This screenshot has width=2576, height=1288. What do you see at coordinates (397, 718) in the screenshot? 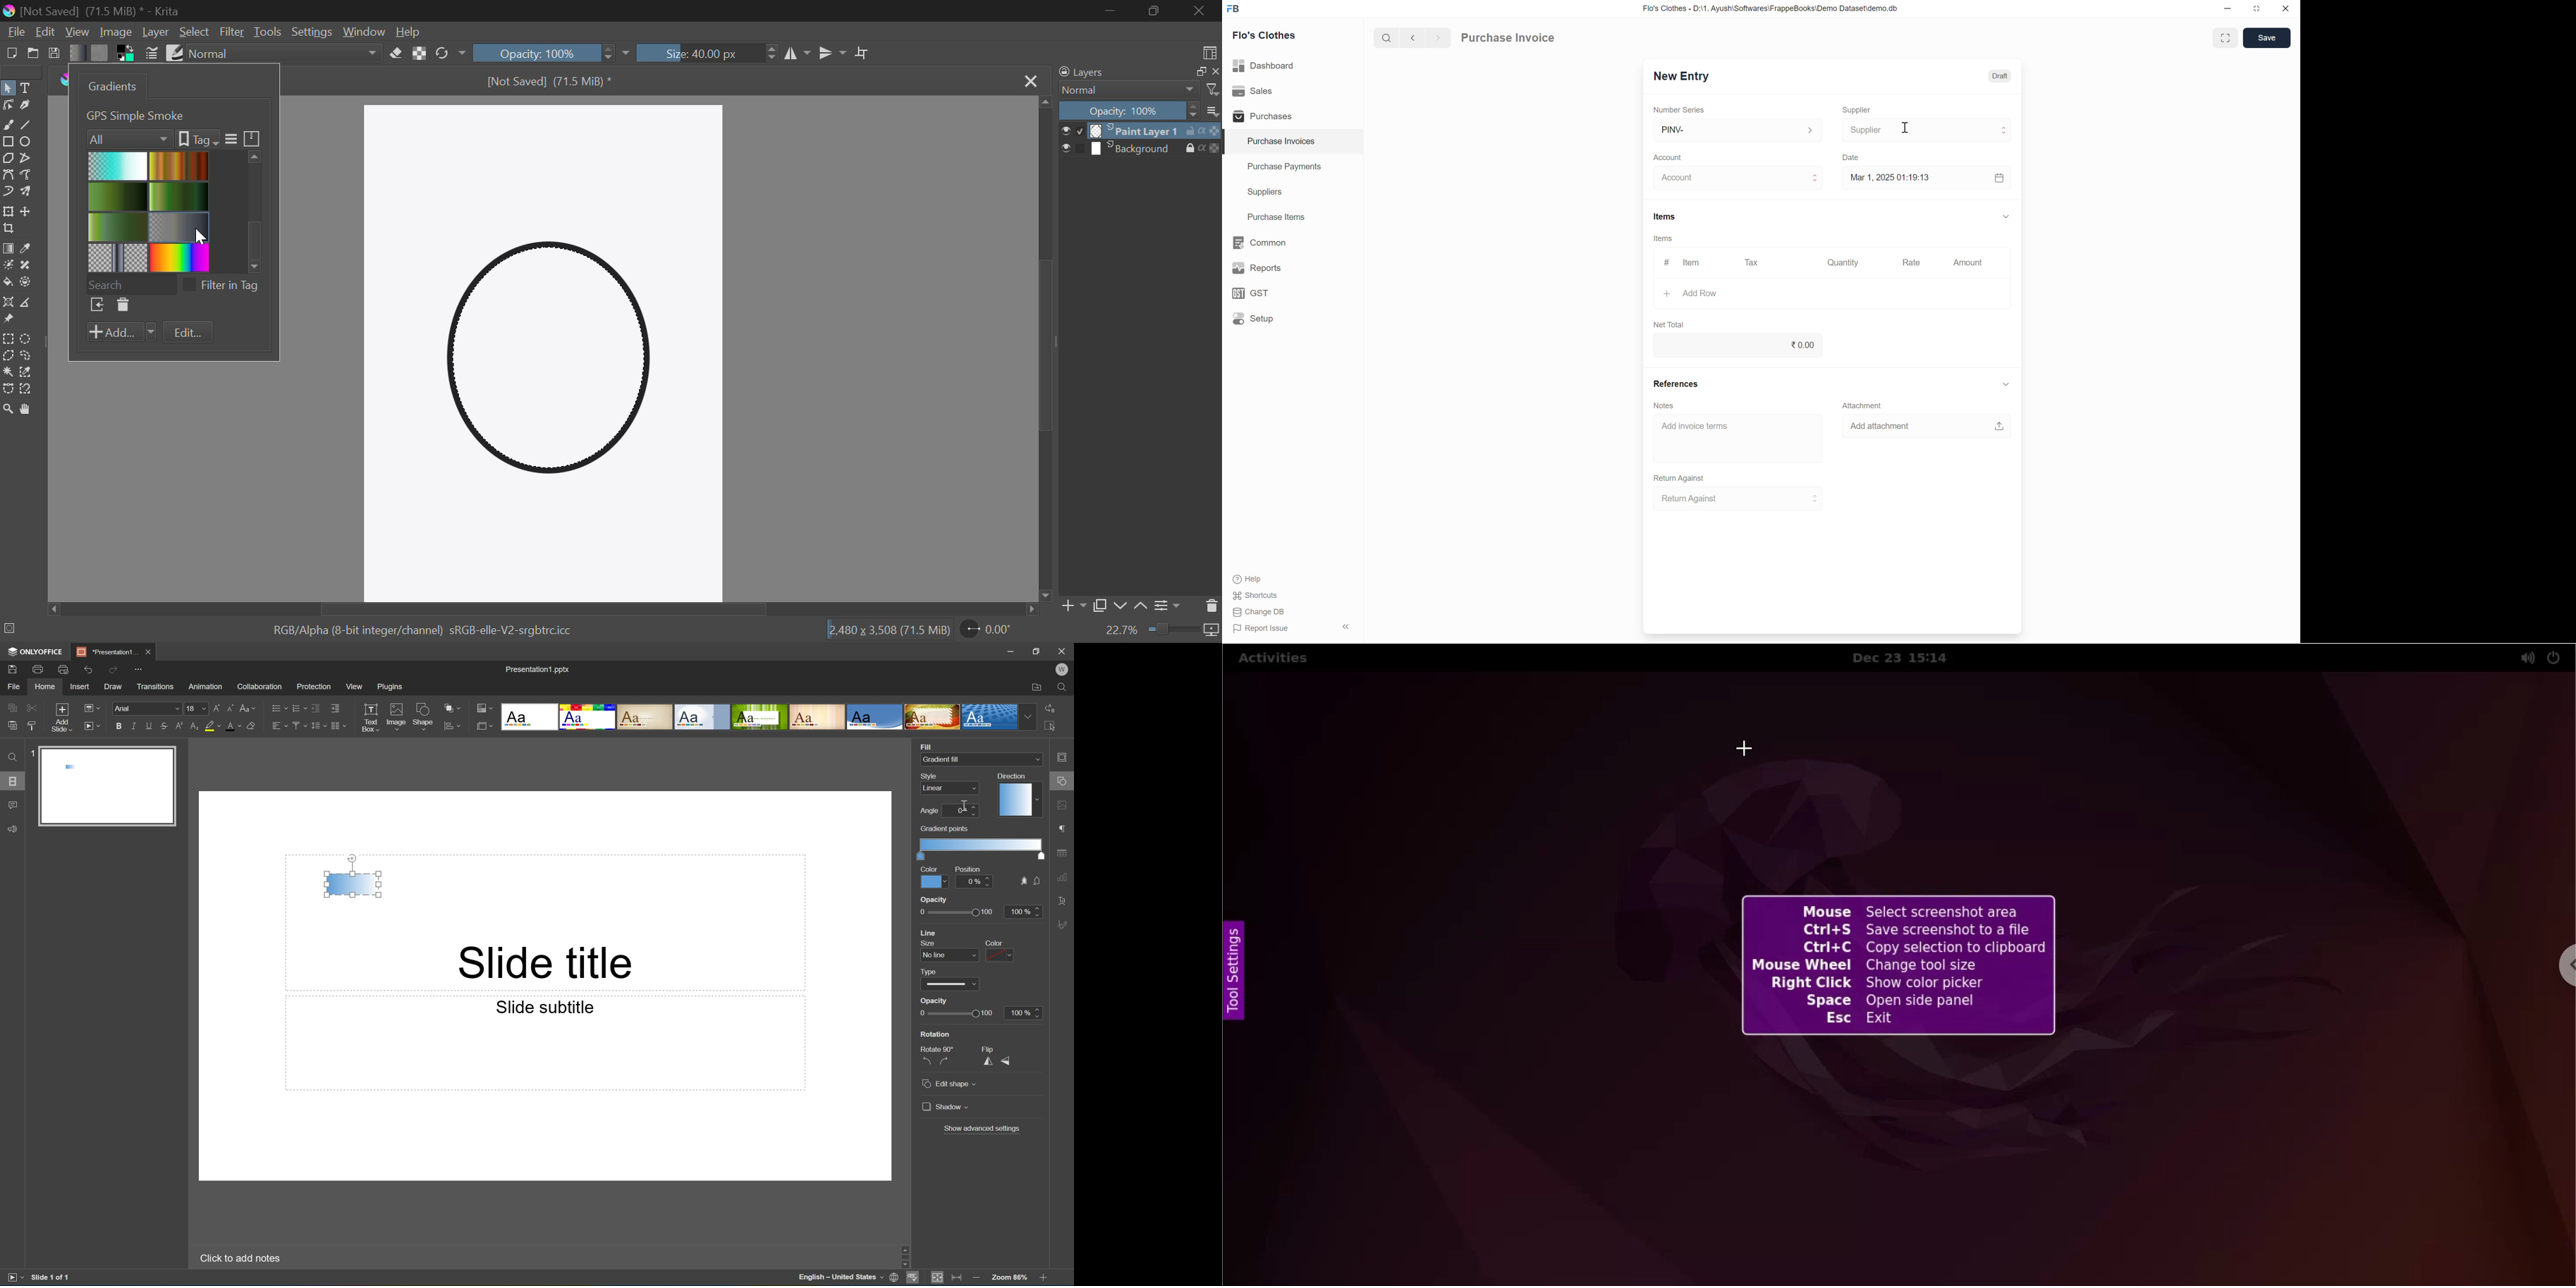
I see `Image` at bounding box center [397, 718].